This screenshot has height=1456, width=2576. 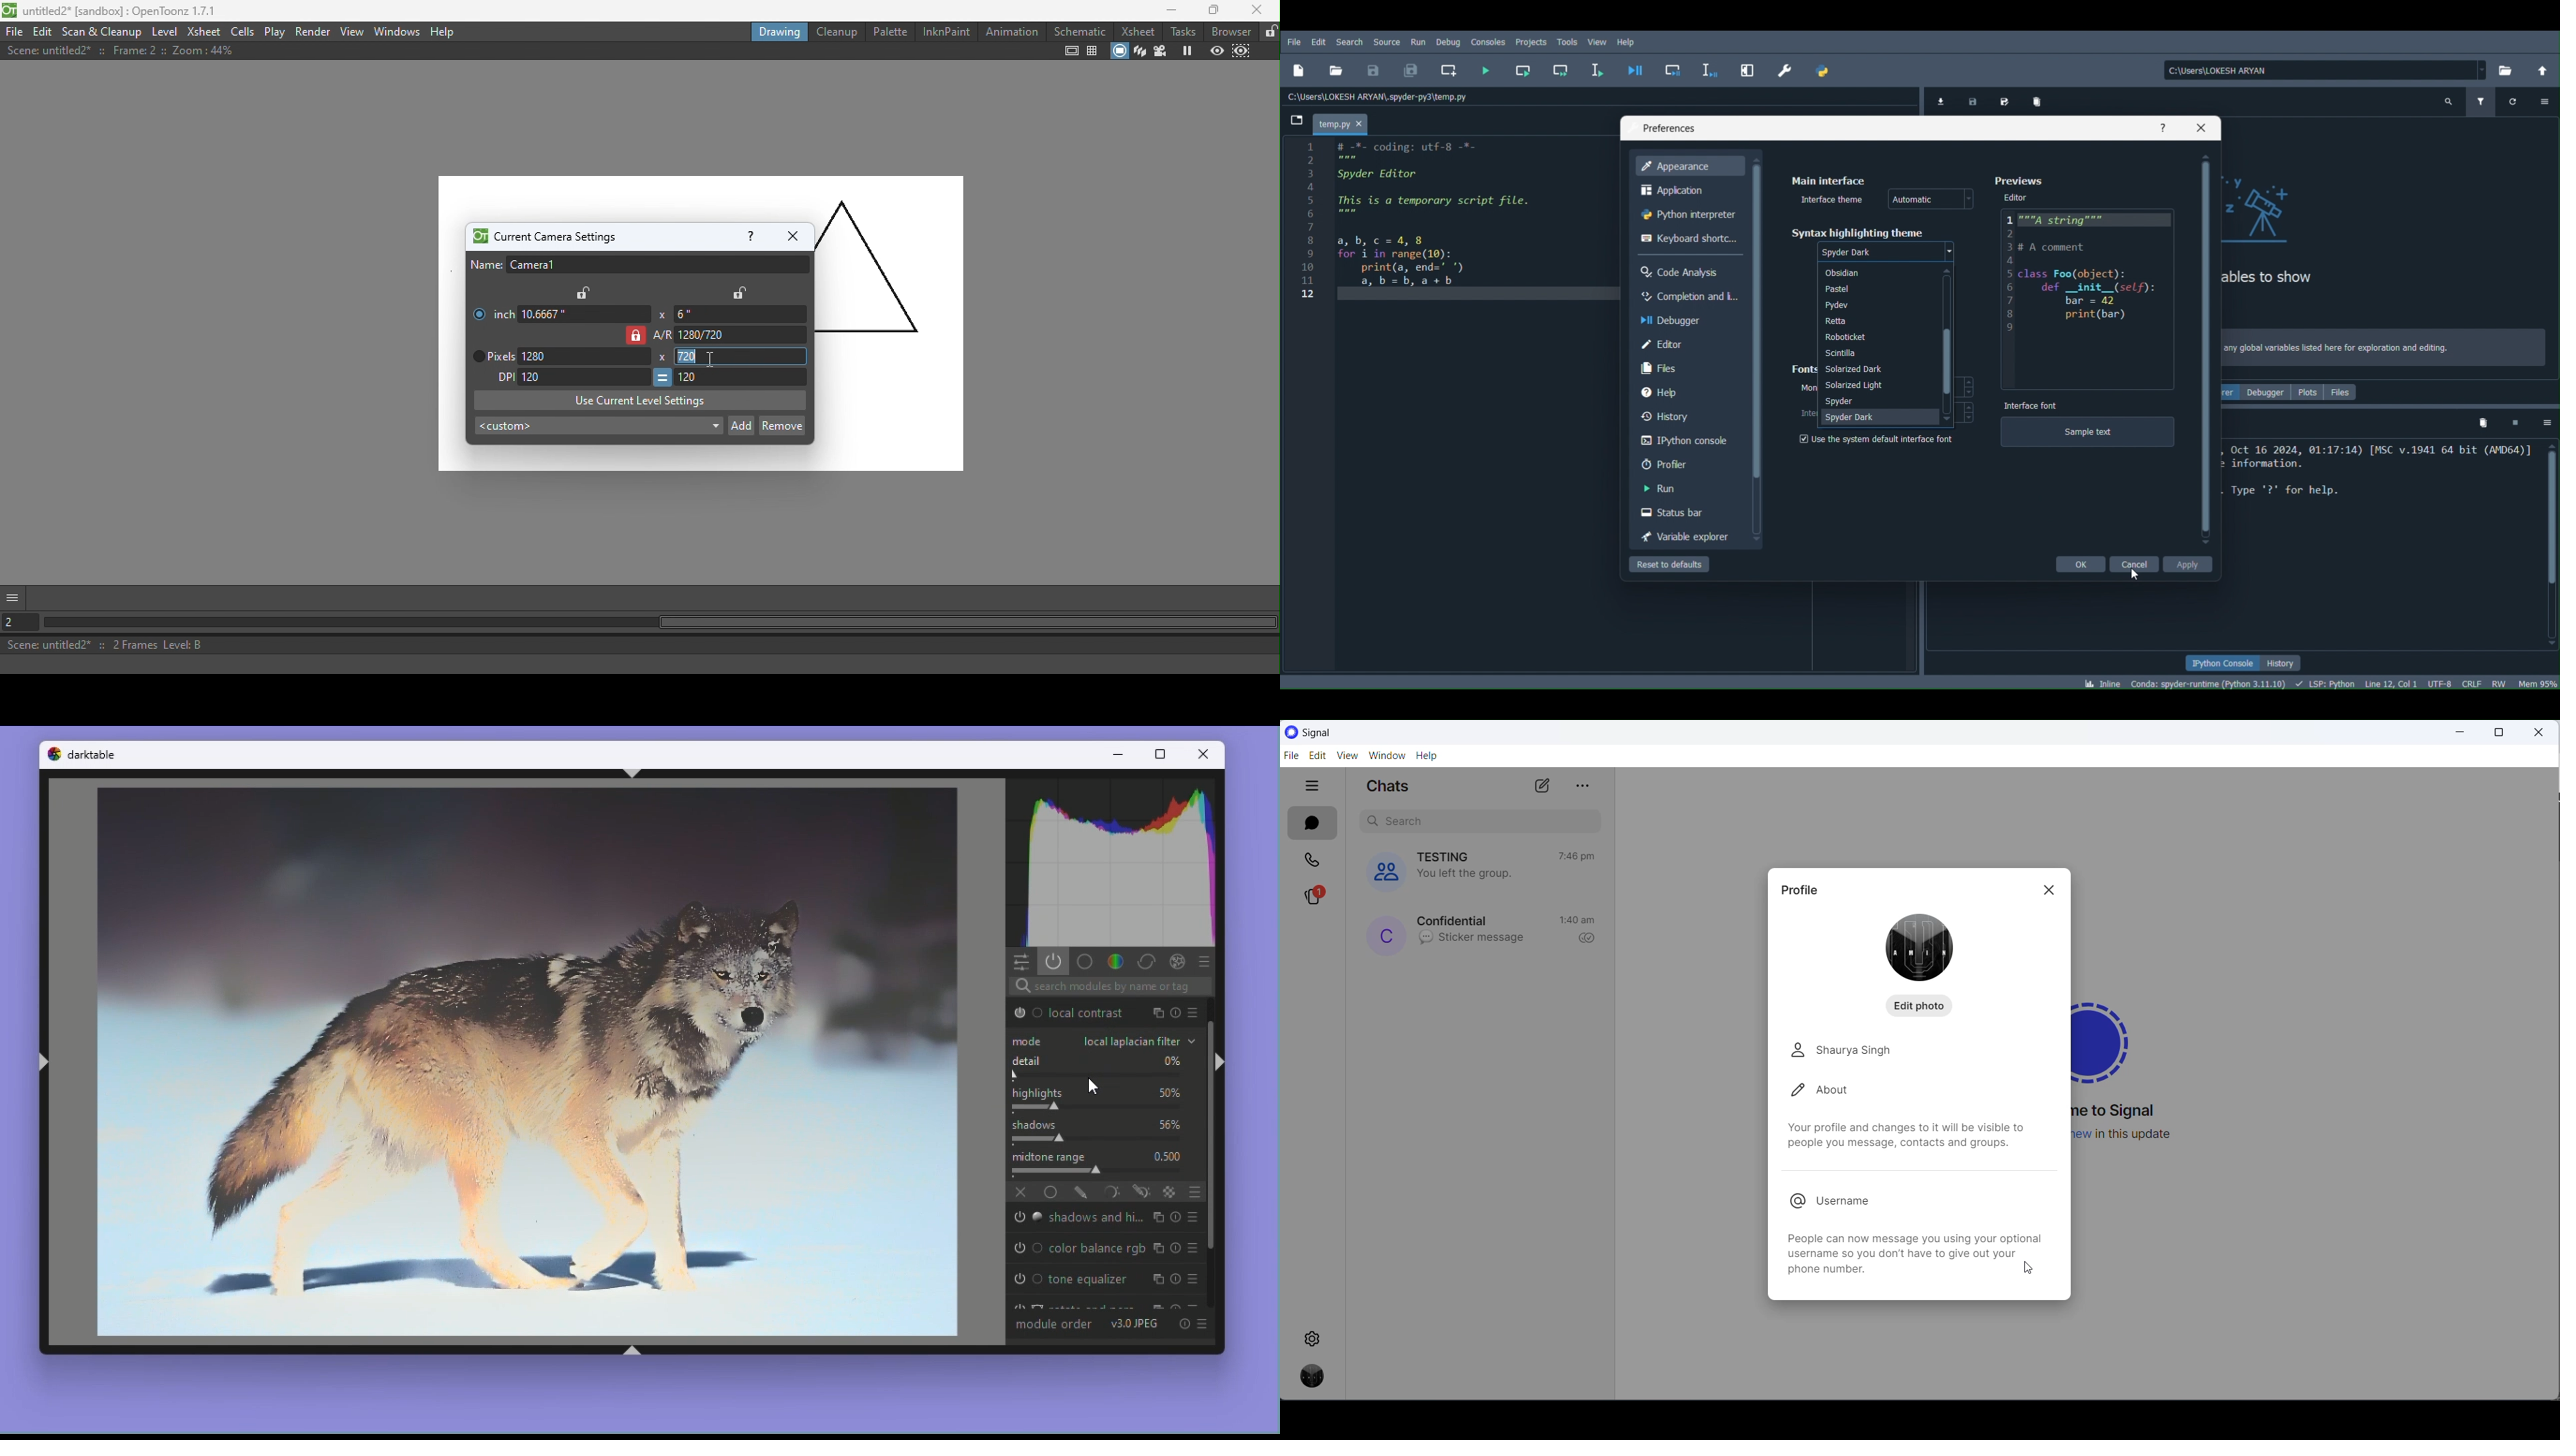 What do you see at coordinates (1879, 417) in the screenshot?
I see `Spyder Dark` at bounding box center [1879, 417].